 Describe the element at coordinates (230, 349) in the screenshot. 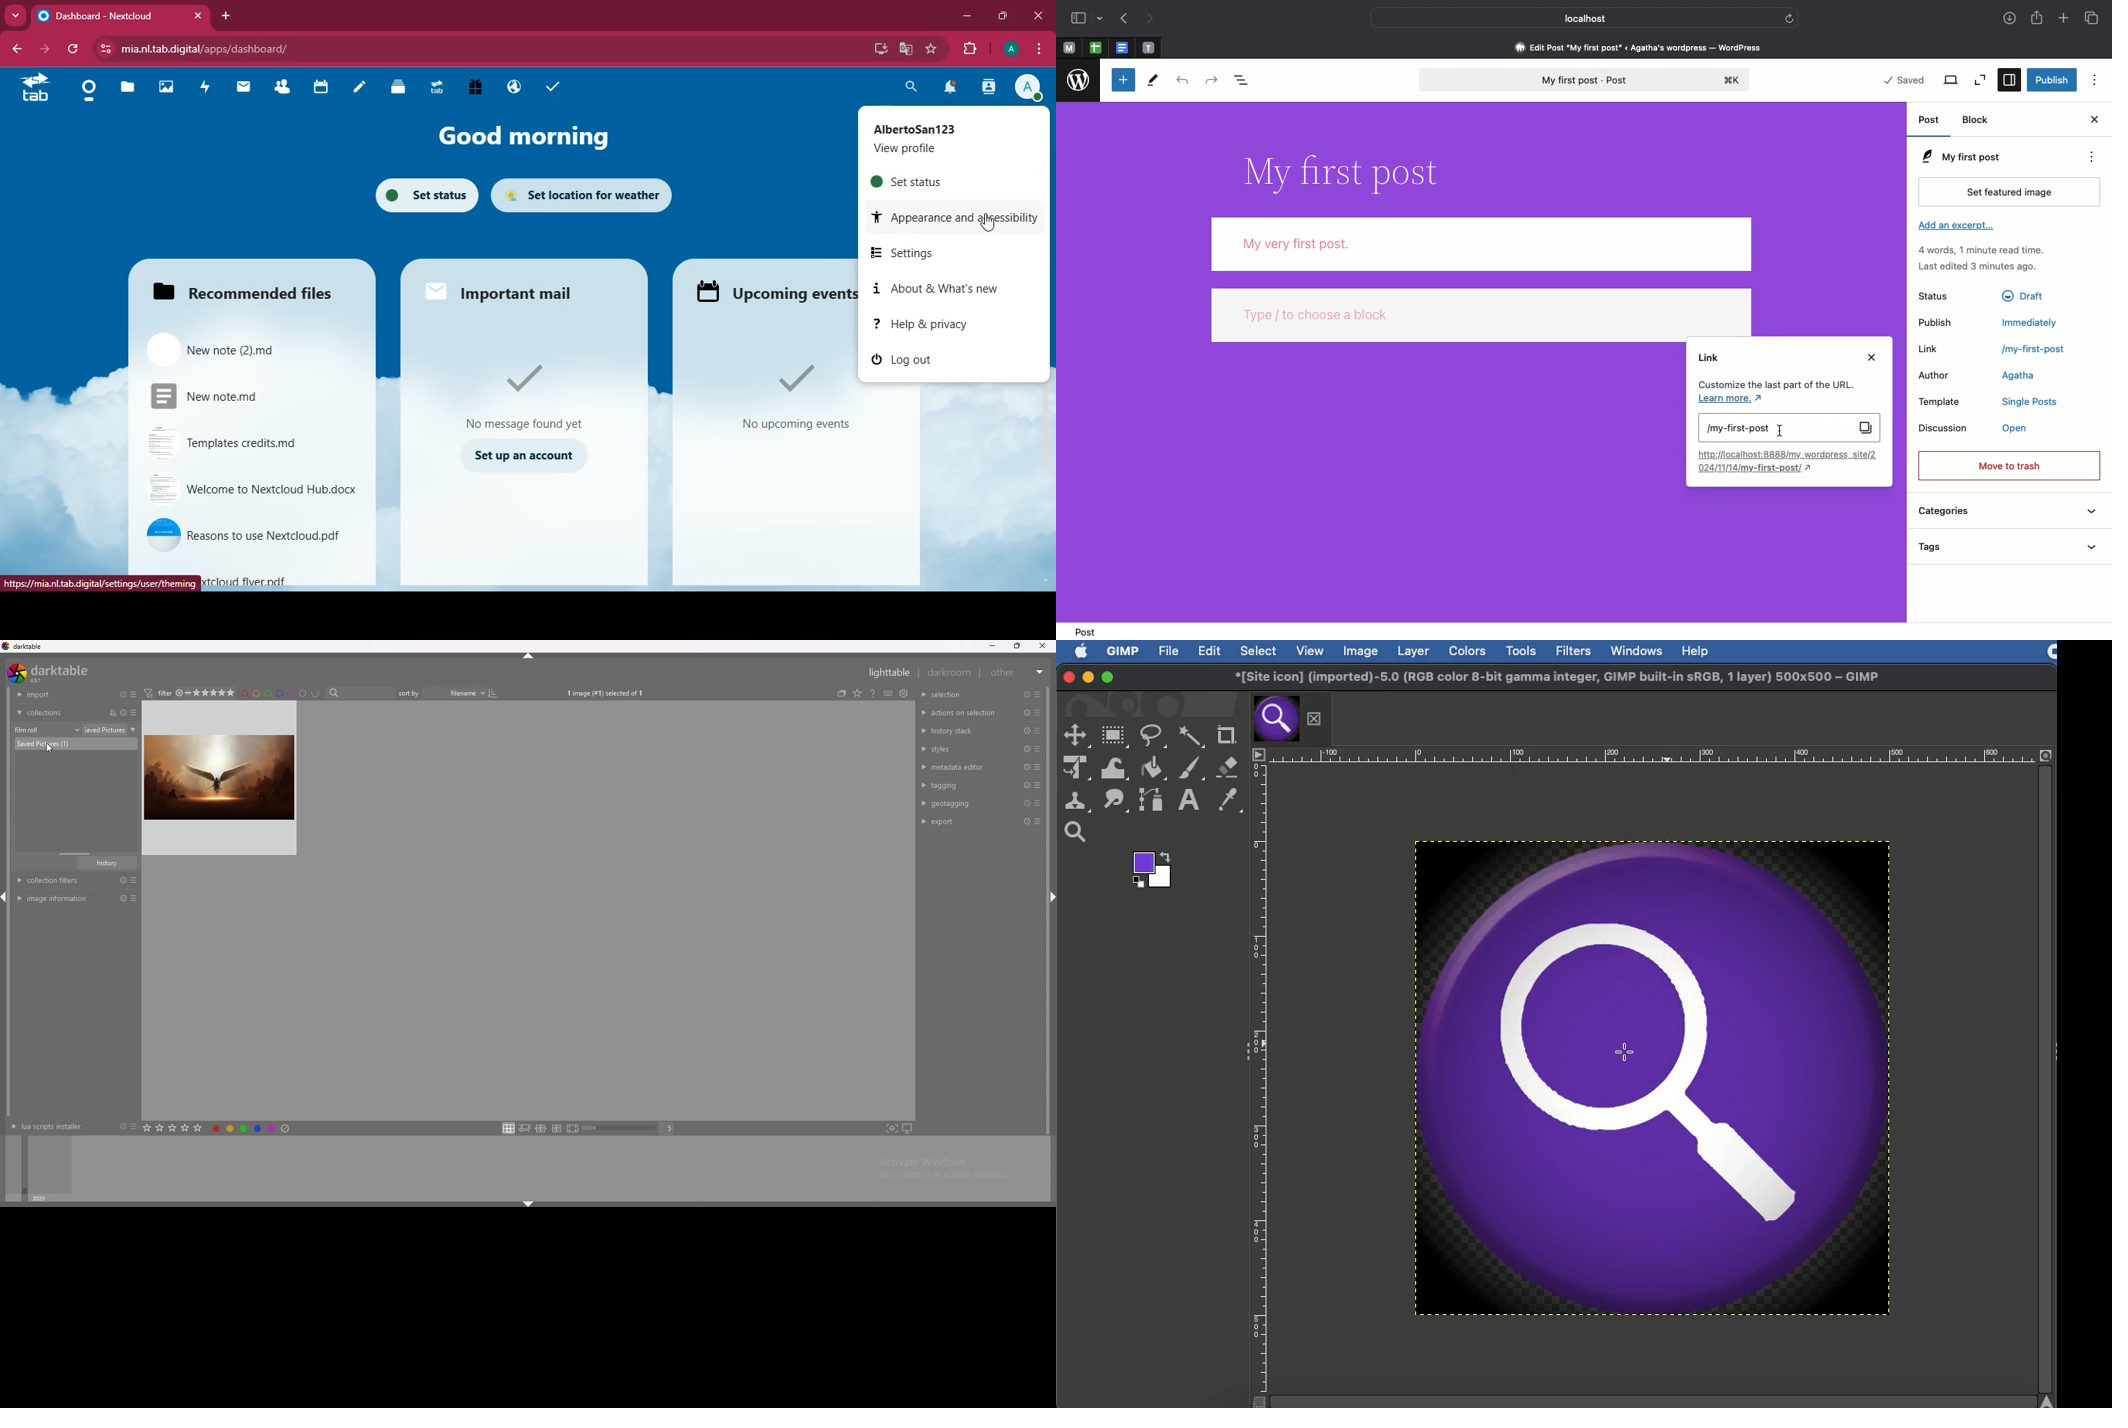

I see `file` at that location.